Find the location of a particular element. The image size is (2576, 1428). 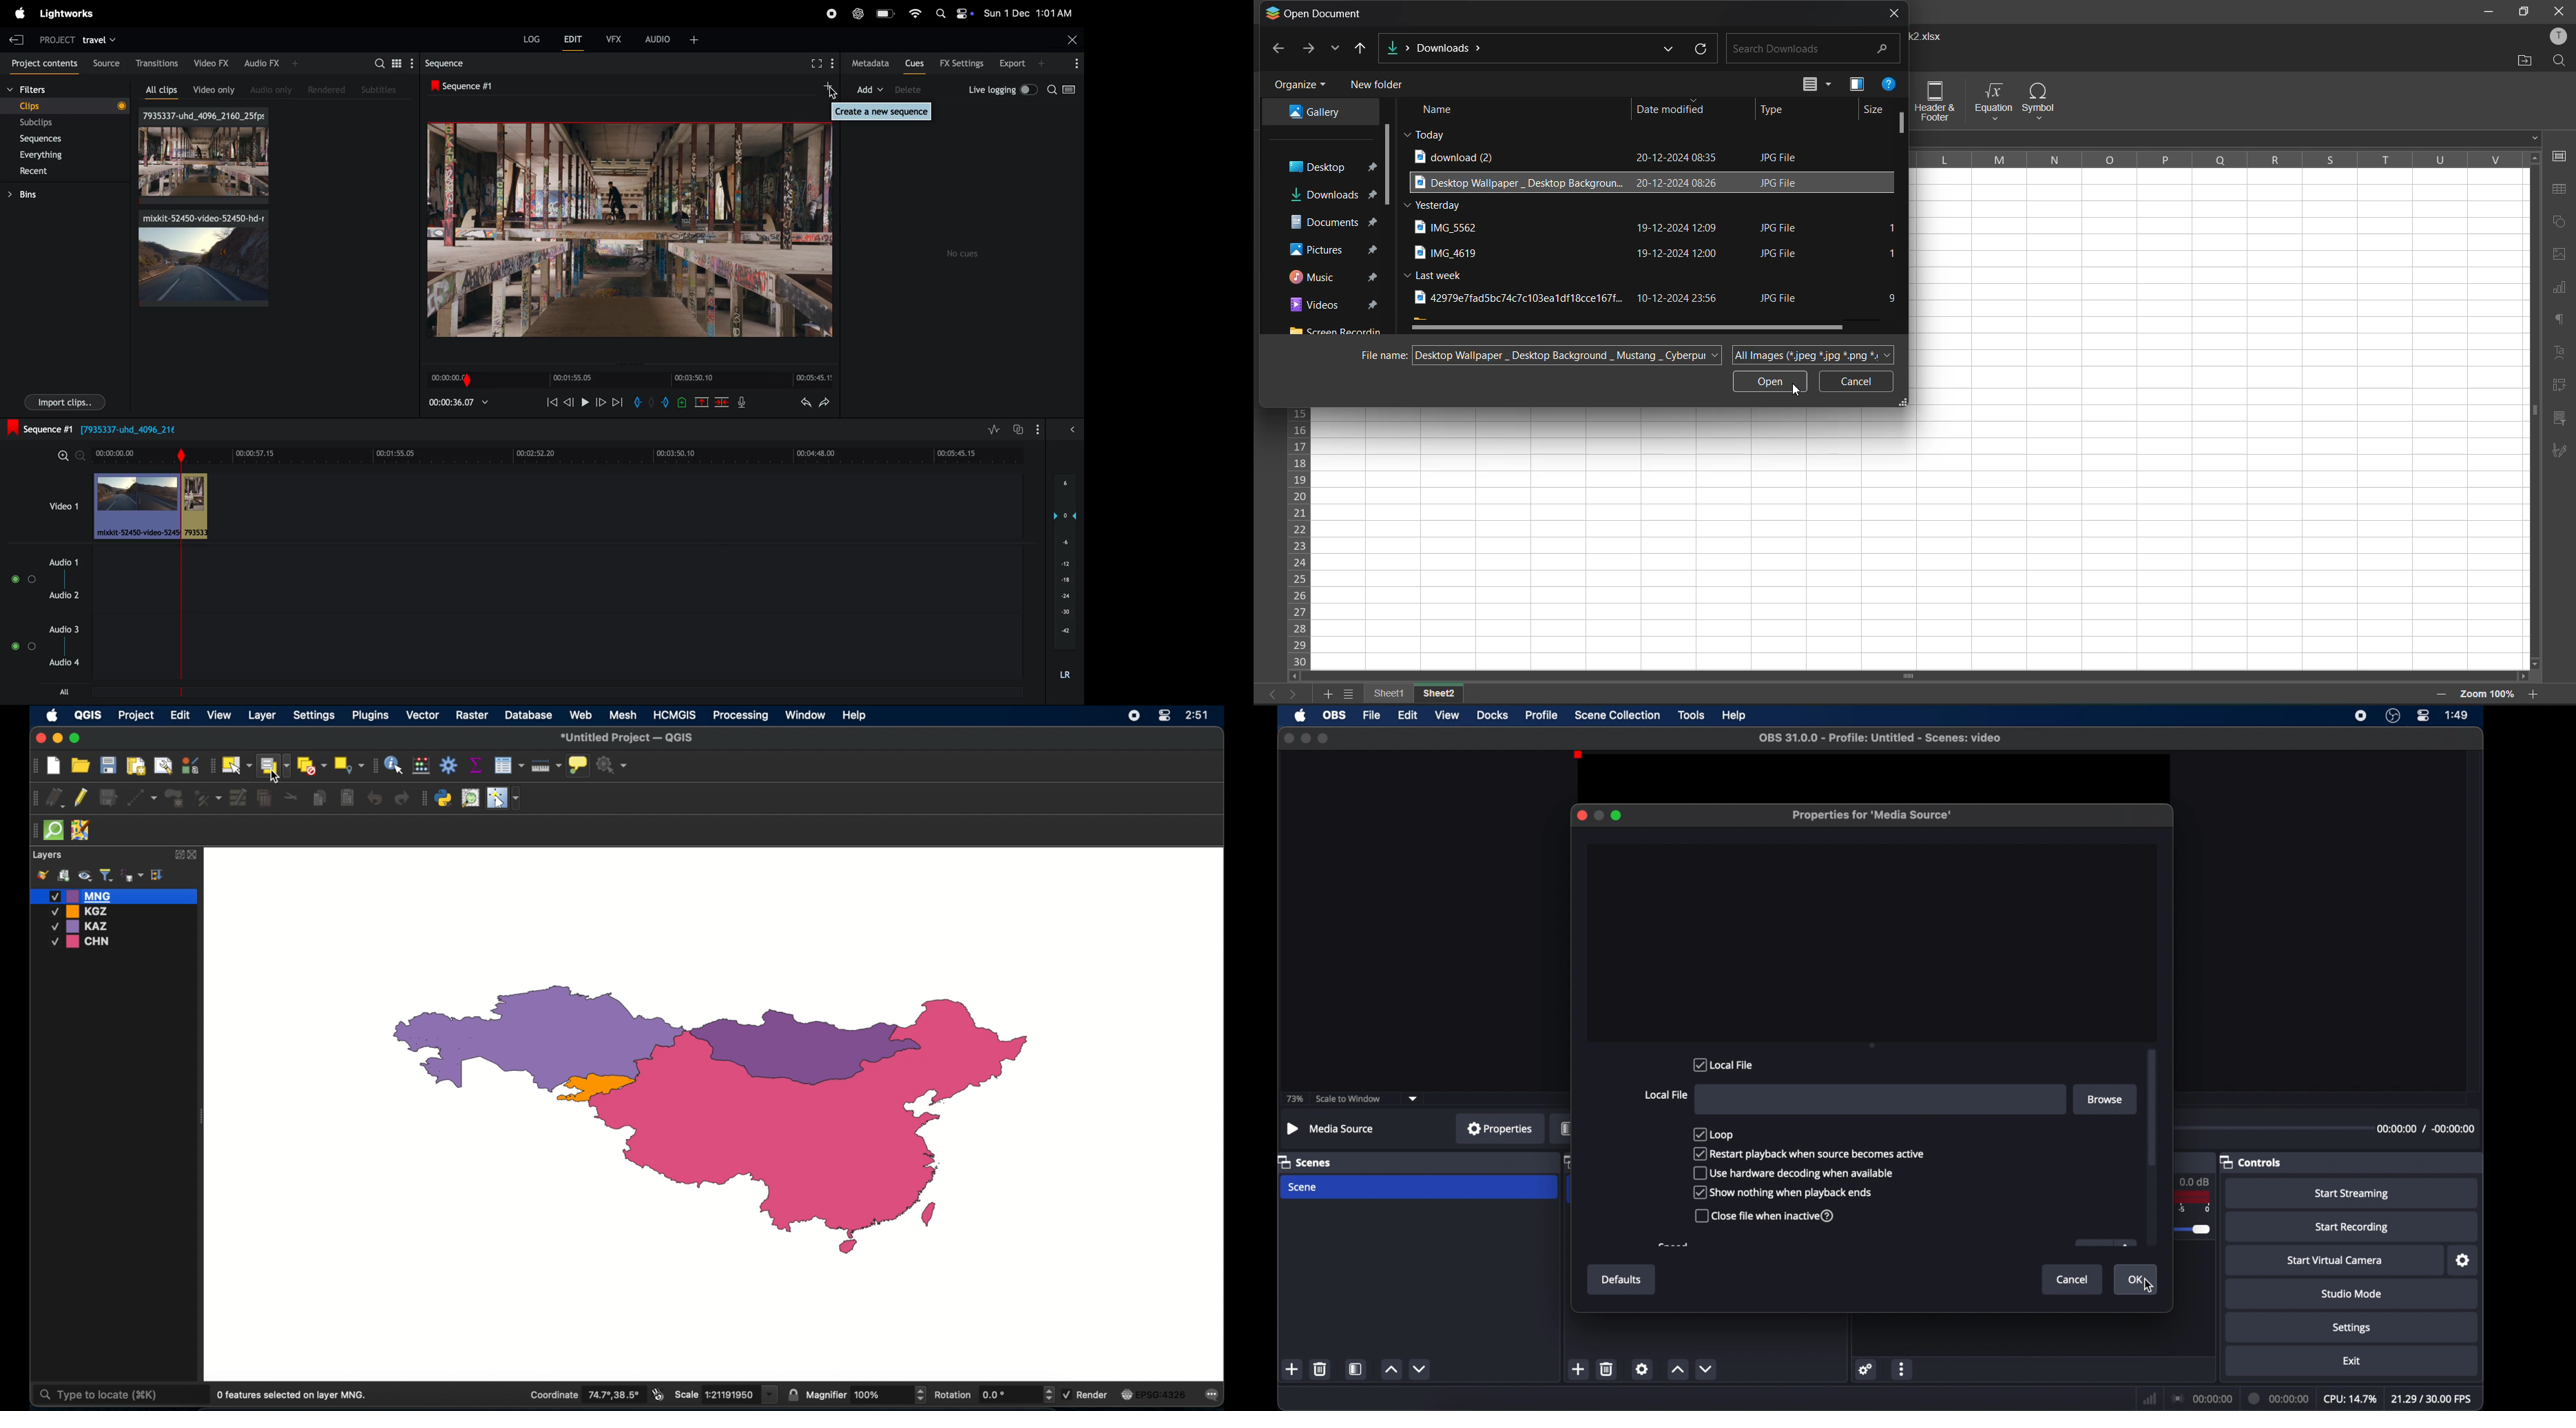

plugins is located at coordinates (372, 715).